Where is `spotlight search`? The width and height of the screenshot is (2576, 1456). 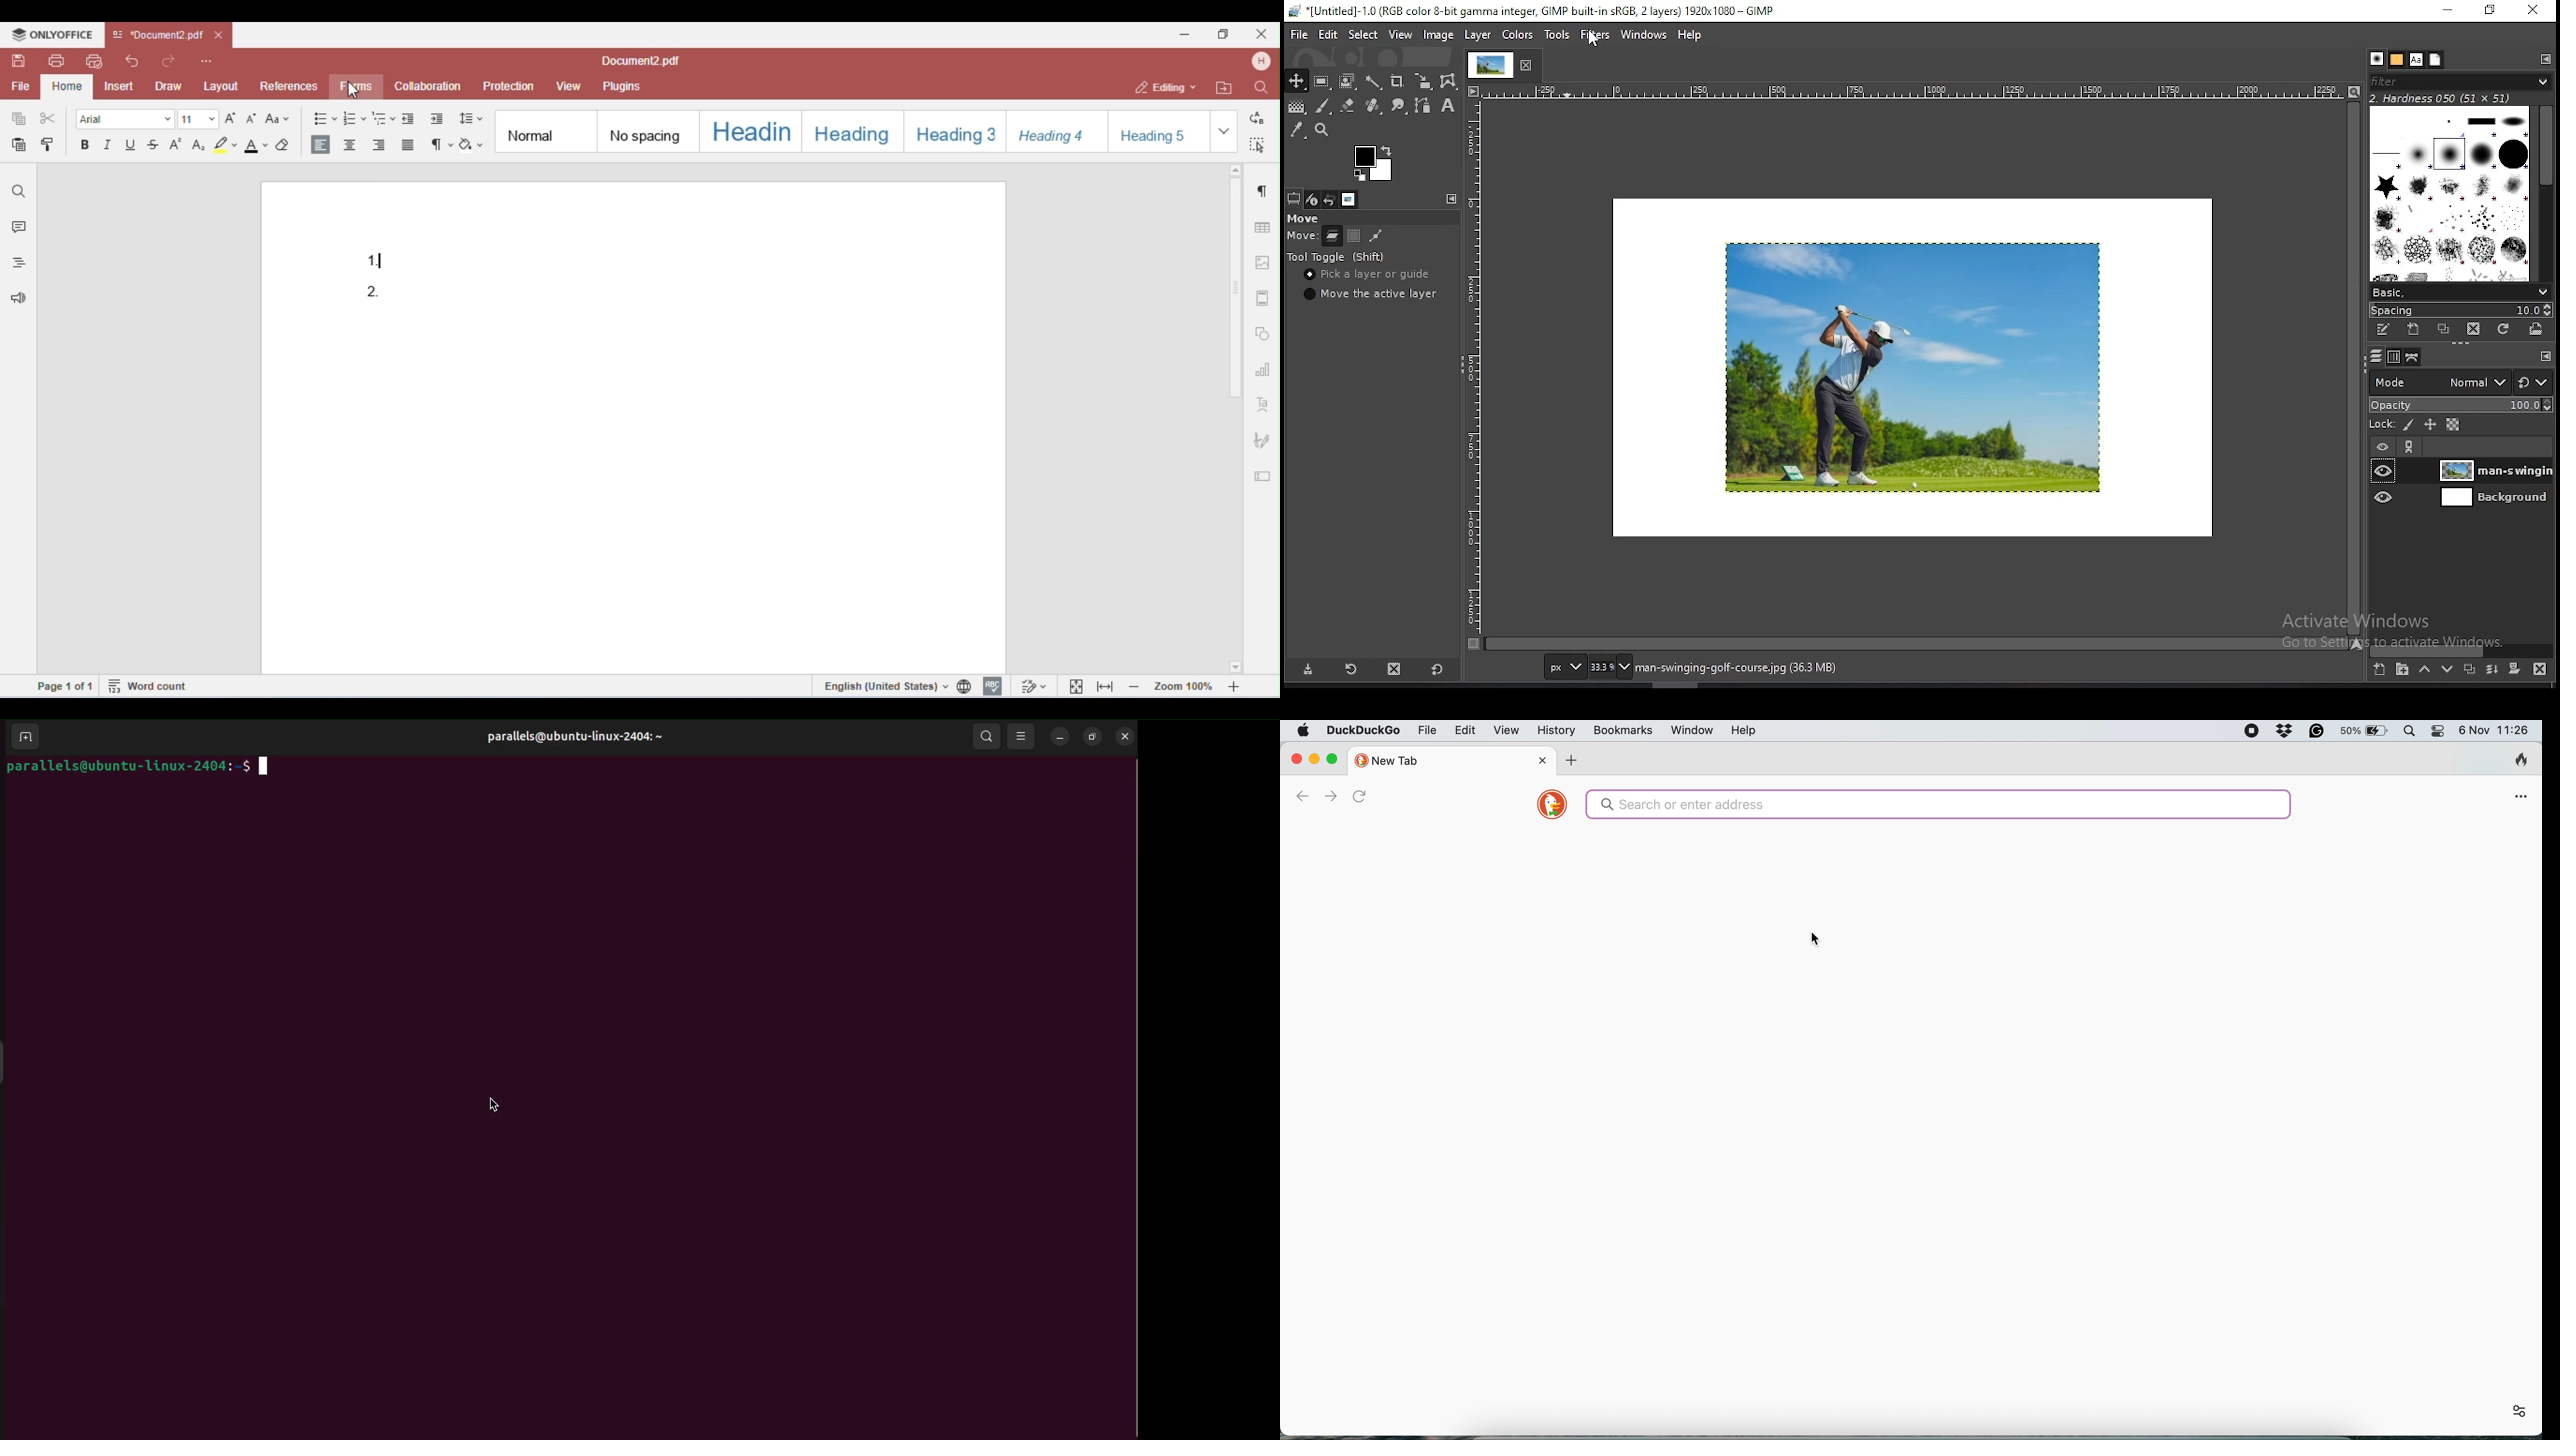 spotlight search is located at coordinates (2408, 731).